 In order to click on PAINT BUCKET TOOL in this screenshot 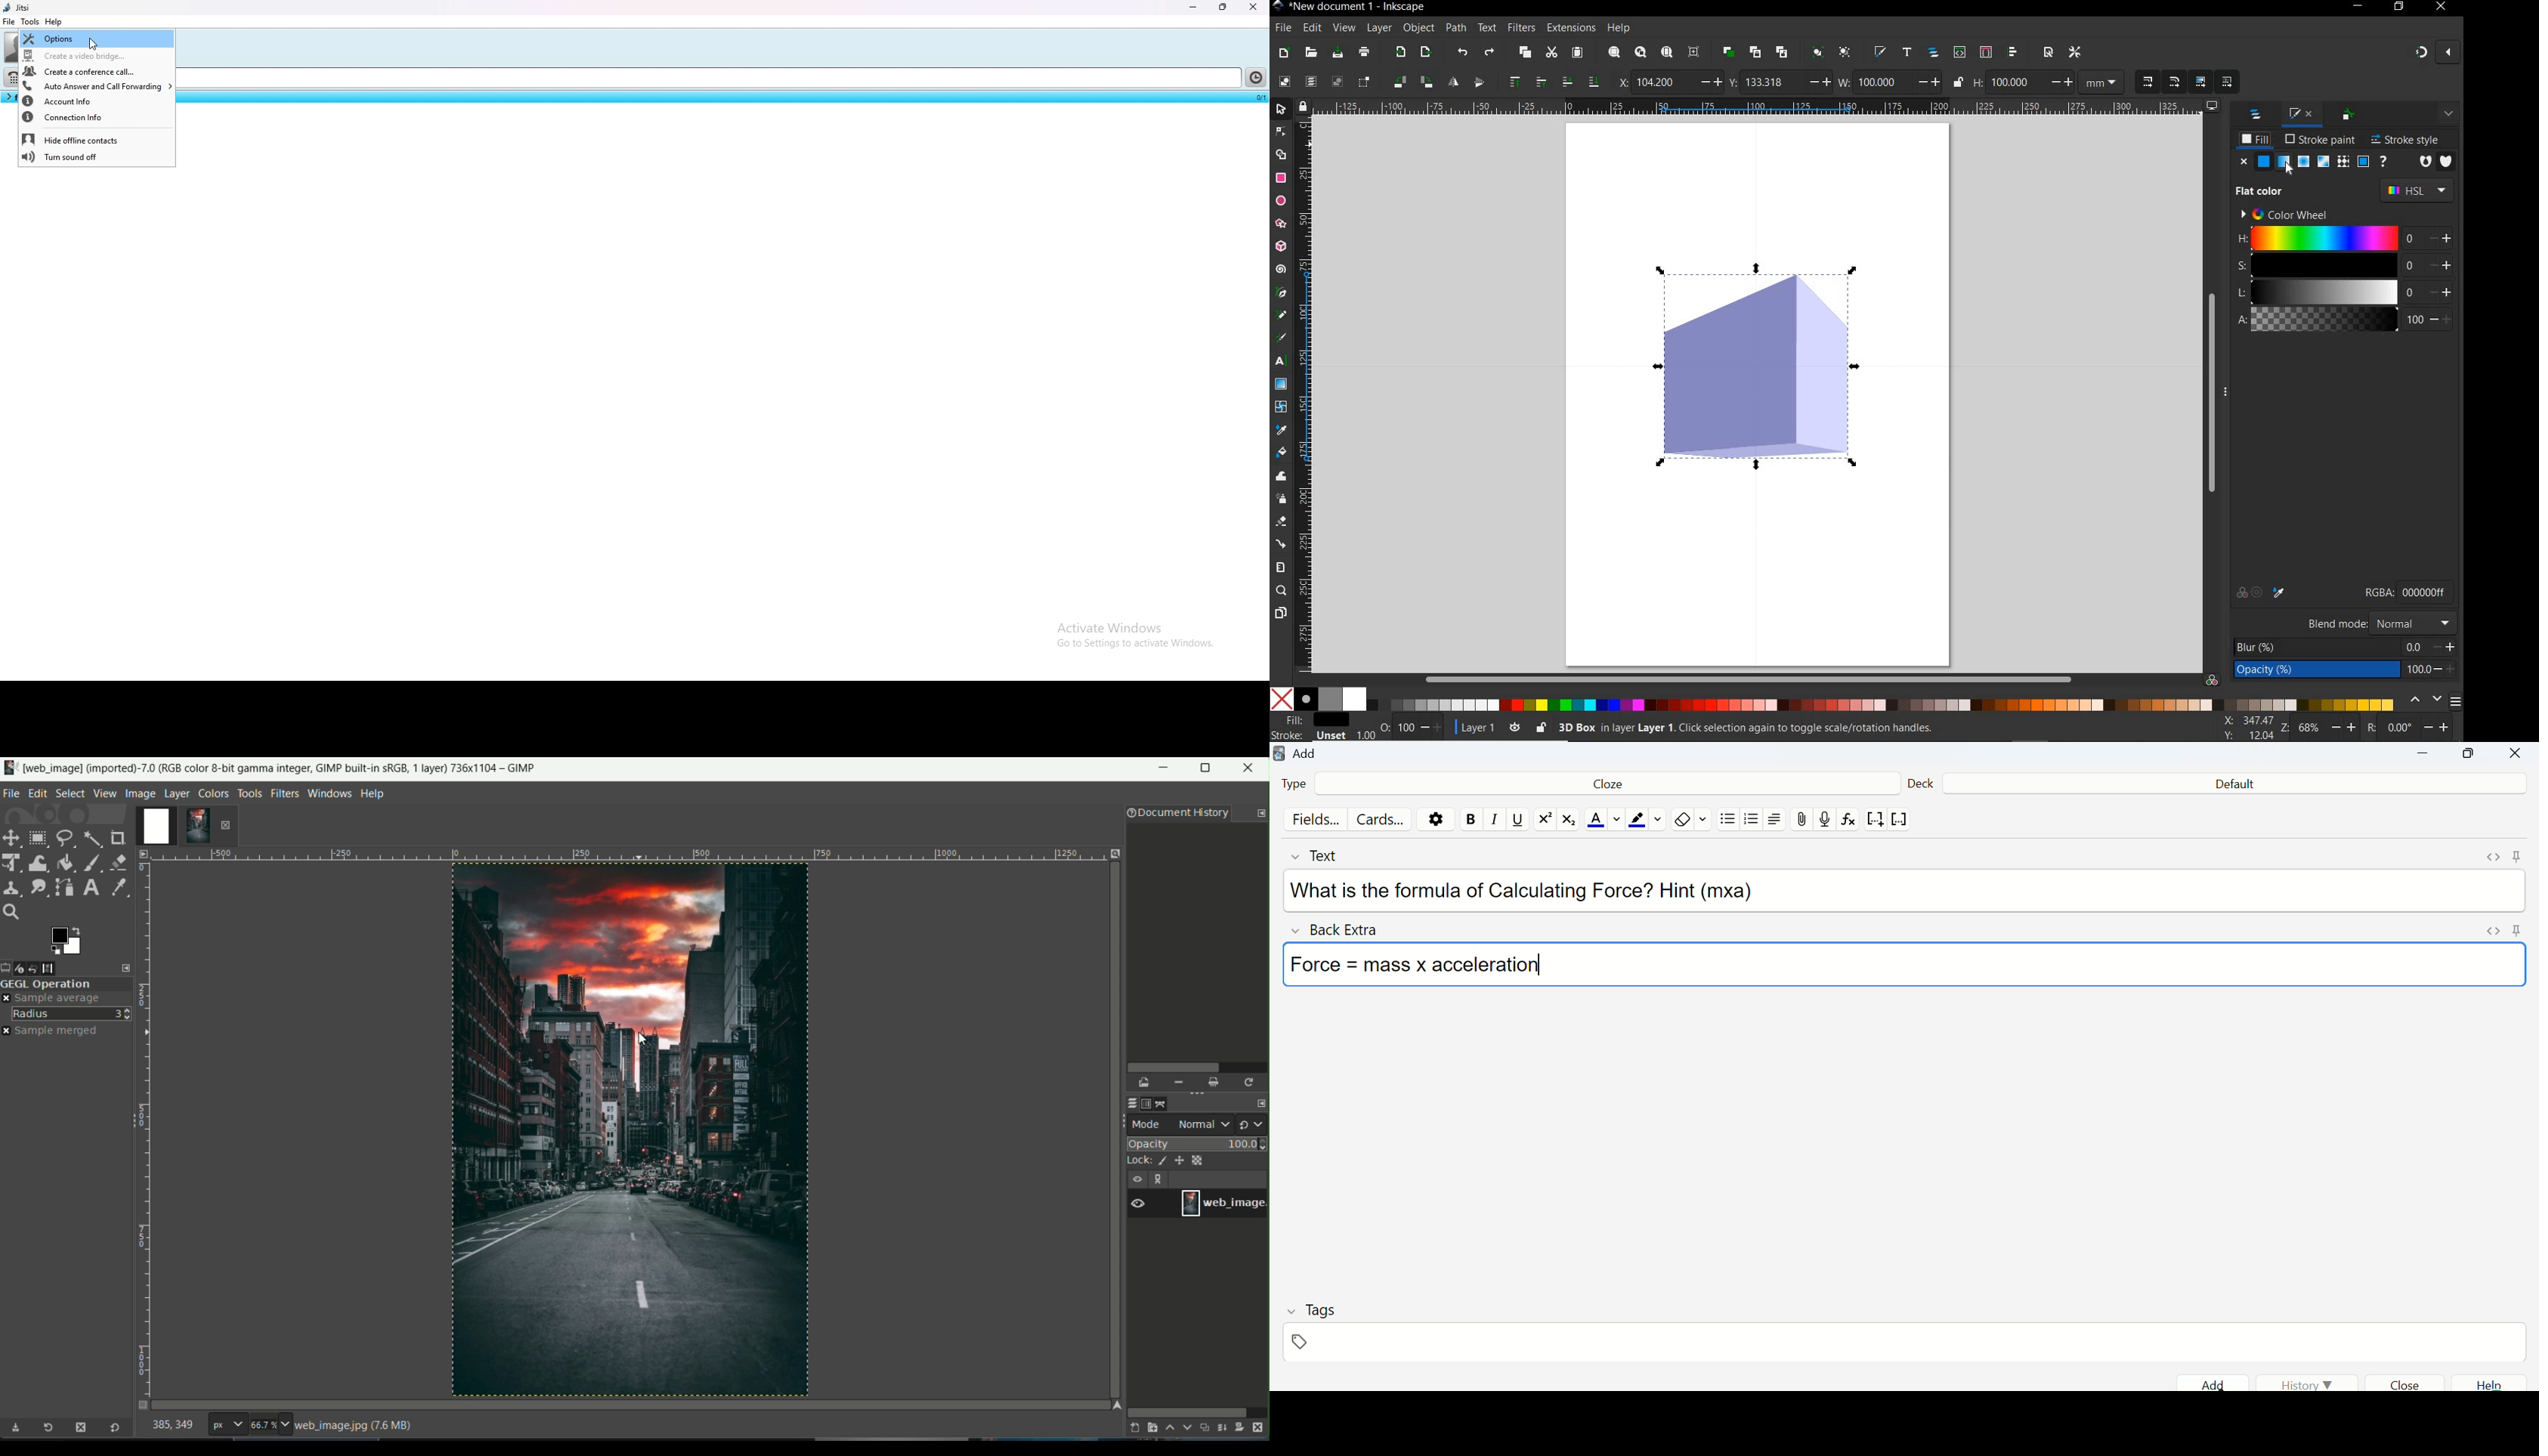, I will do `click(1280, 452)`.